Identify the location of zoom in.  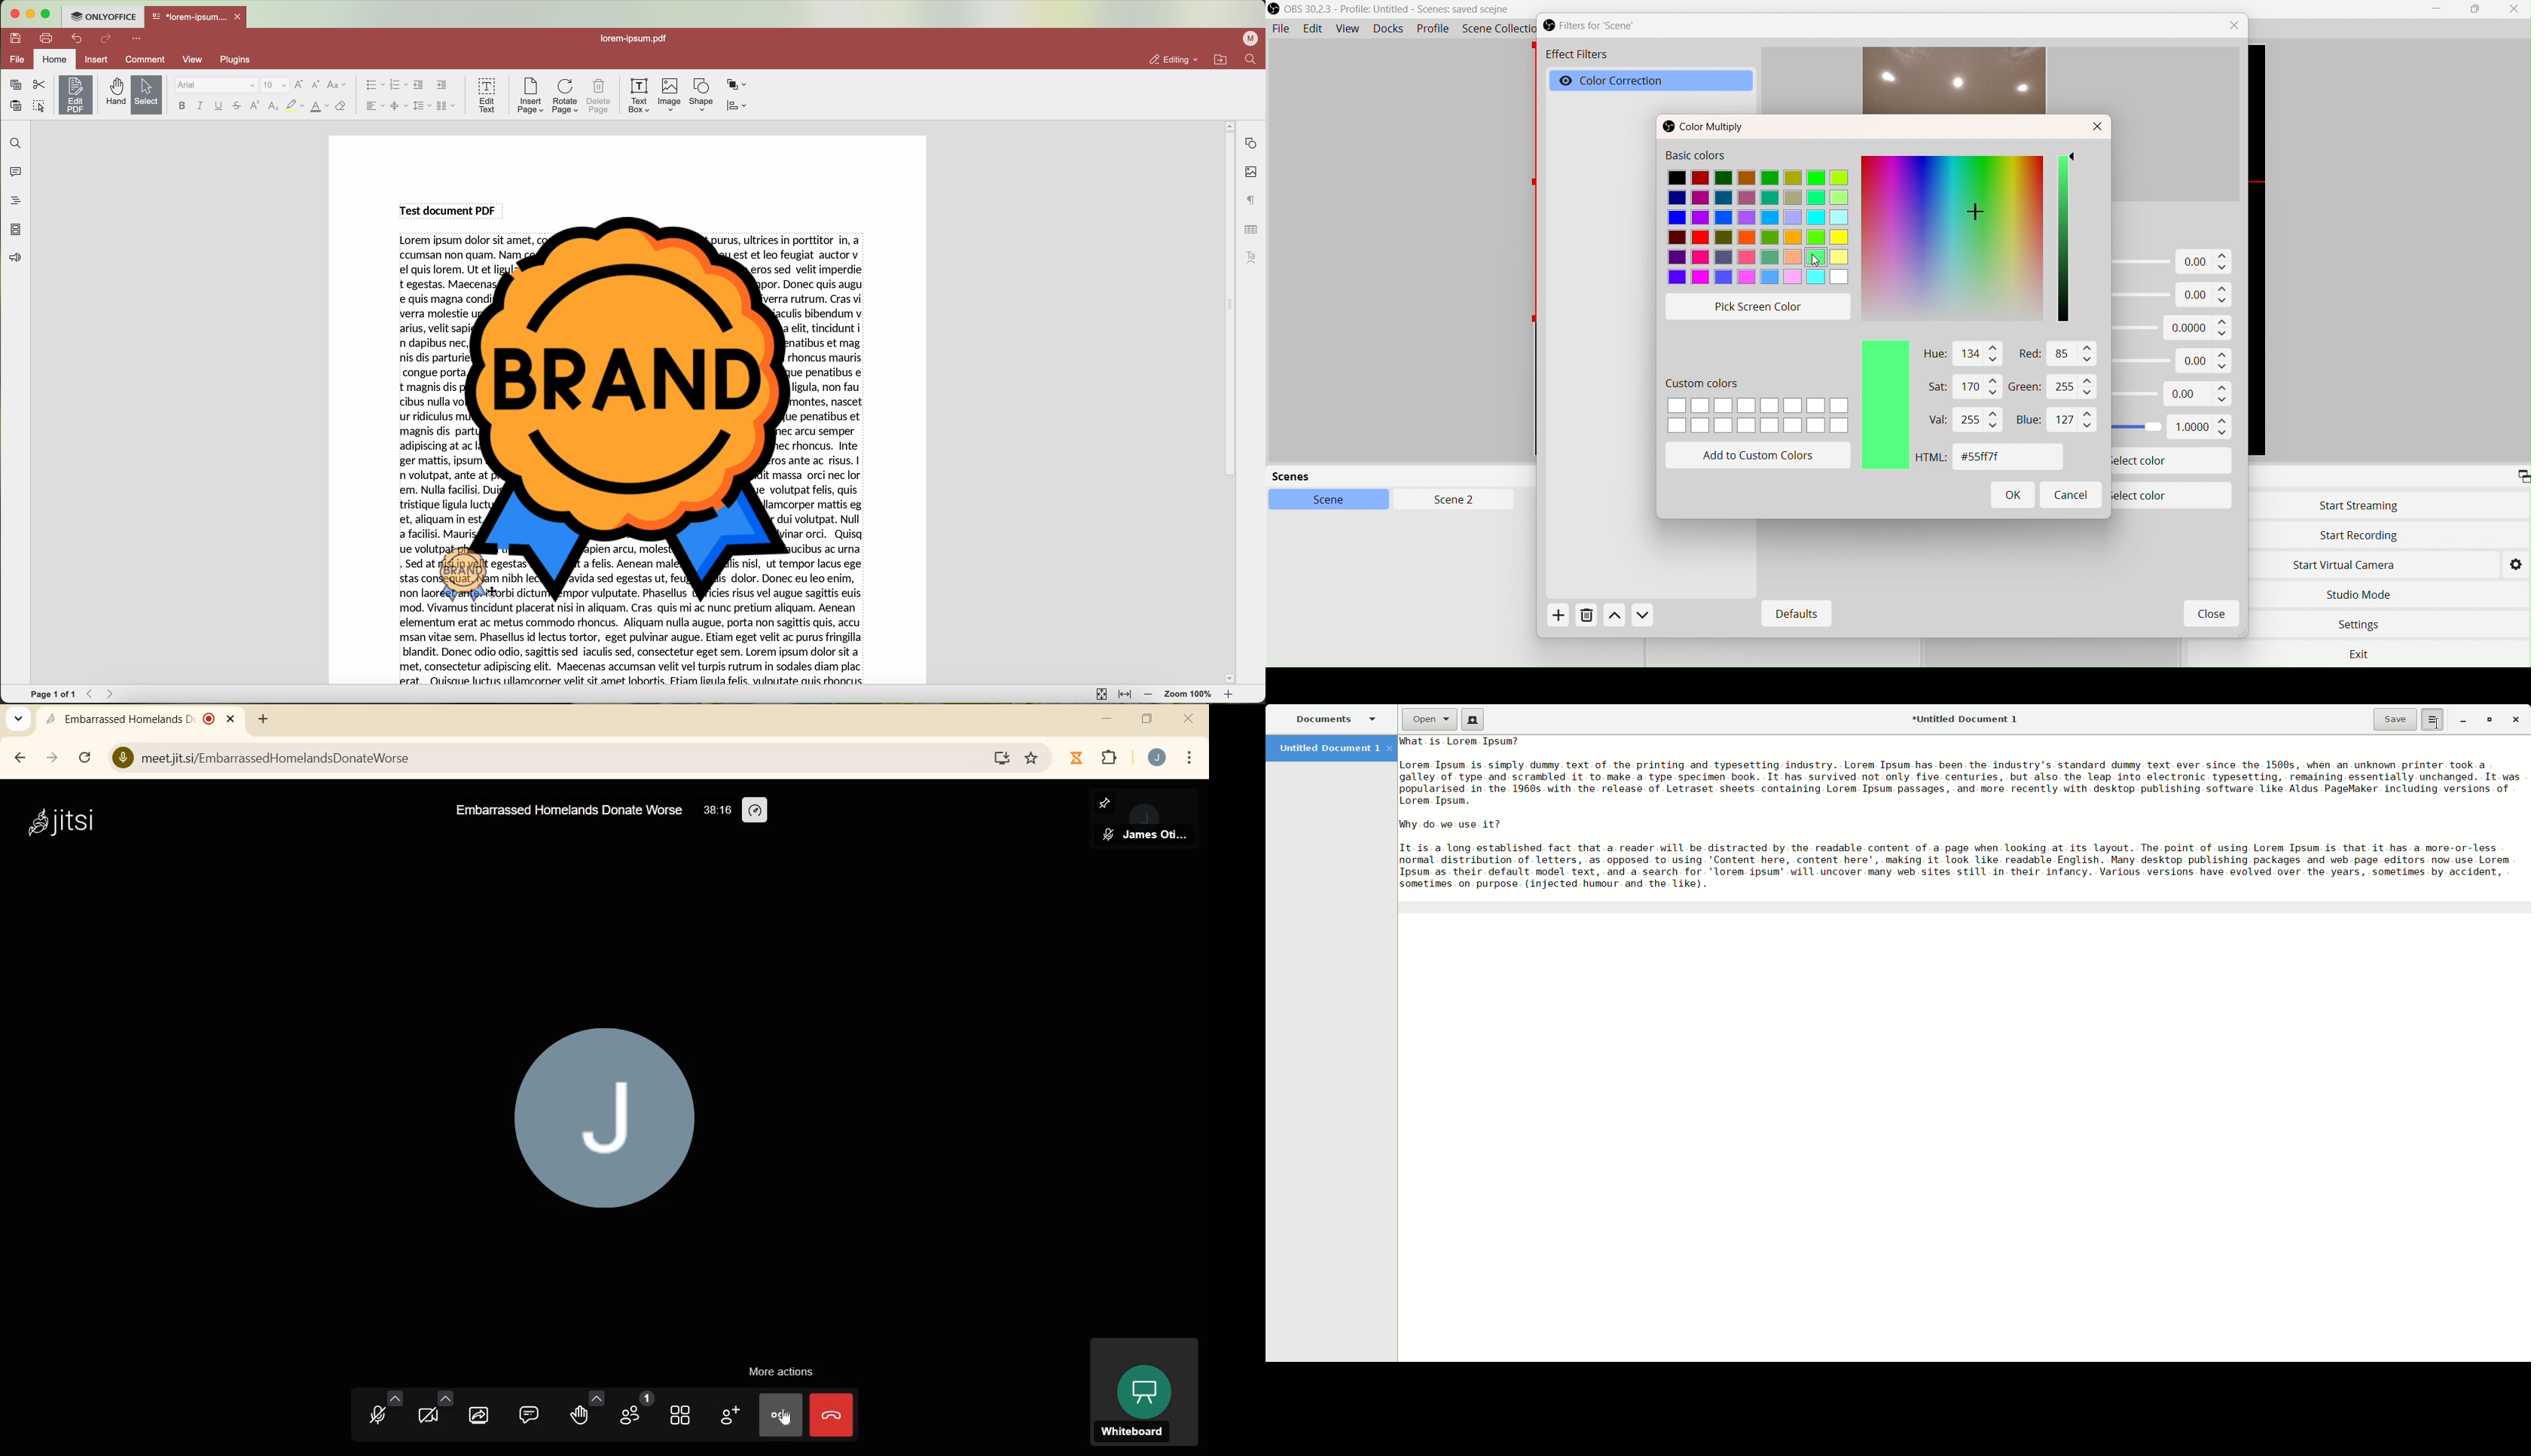
(1230, 696).